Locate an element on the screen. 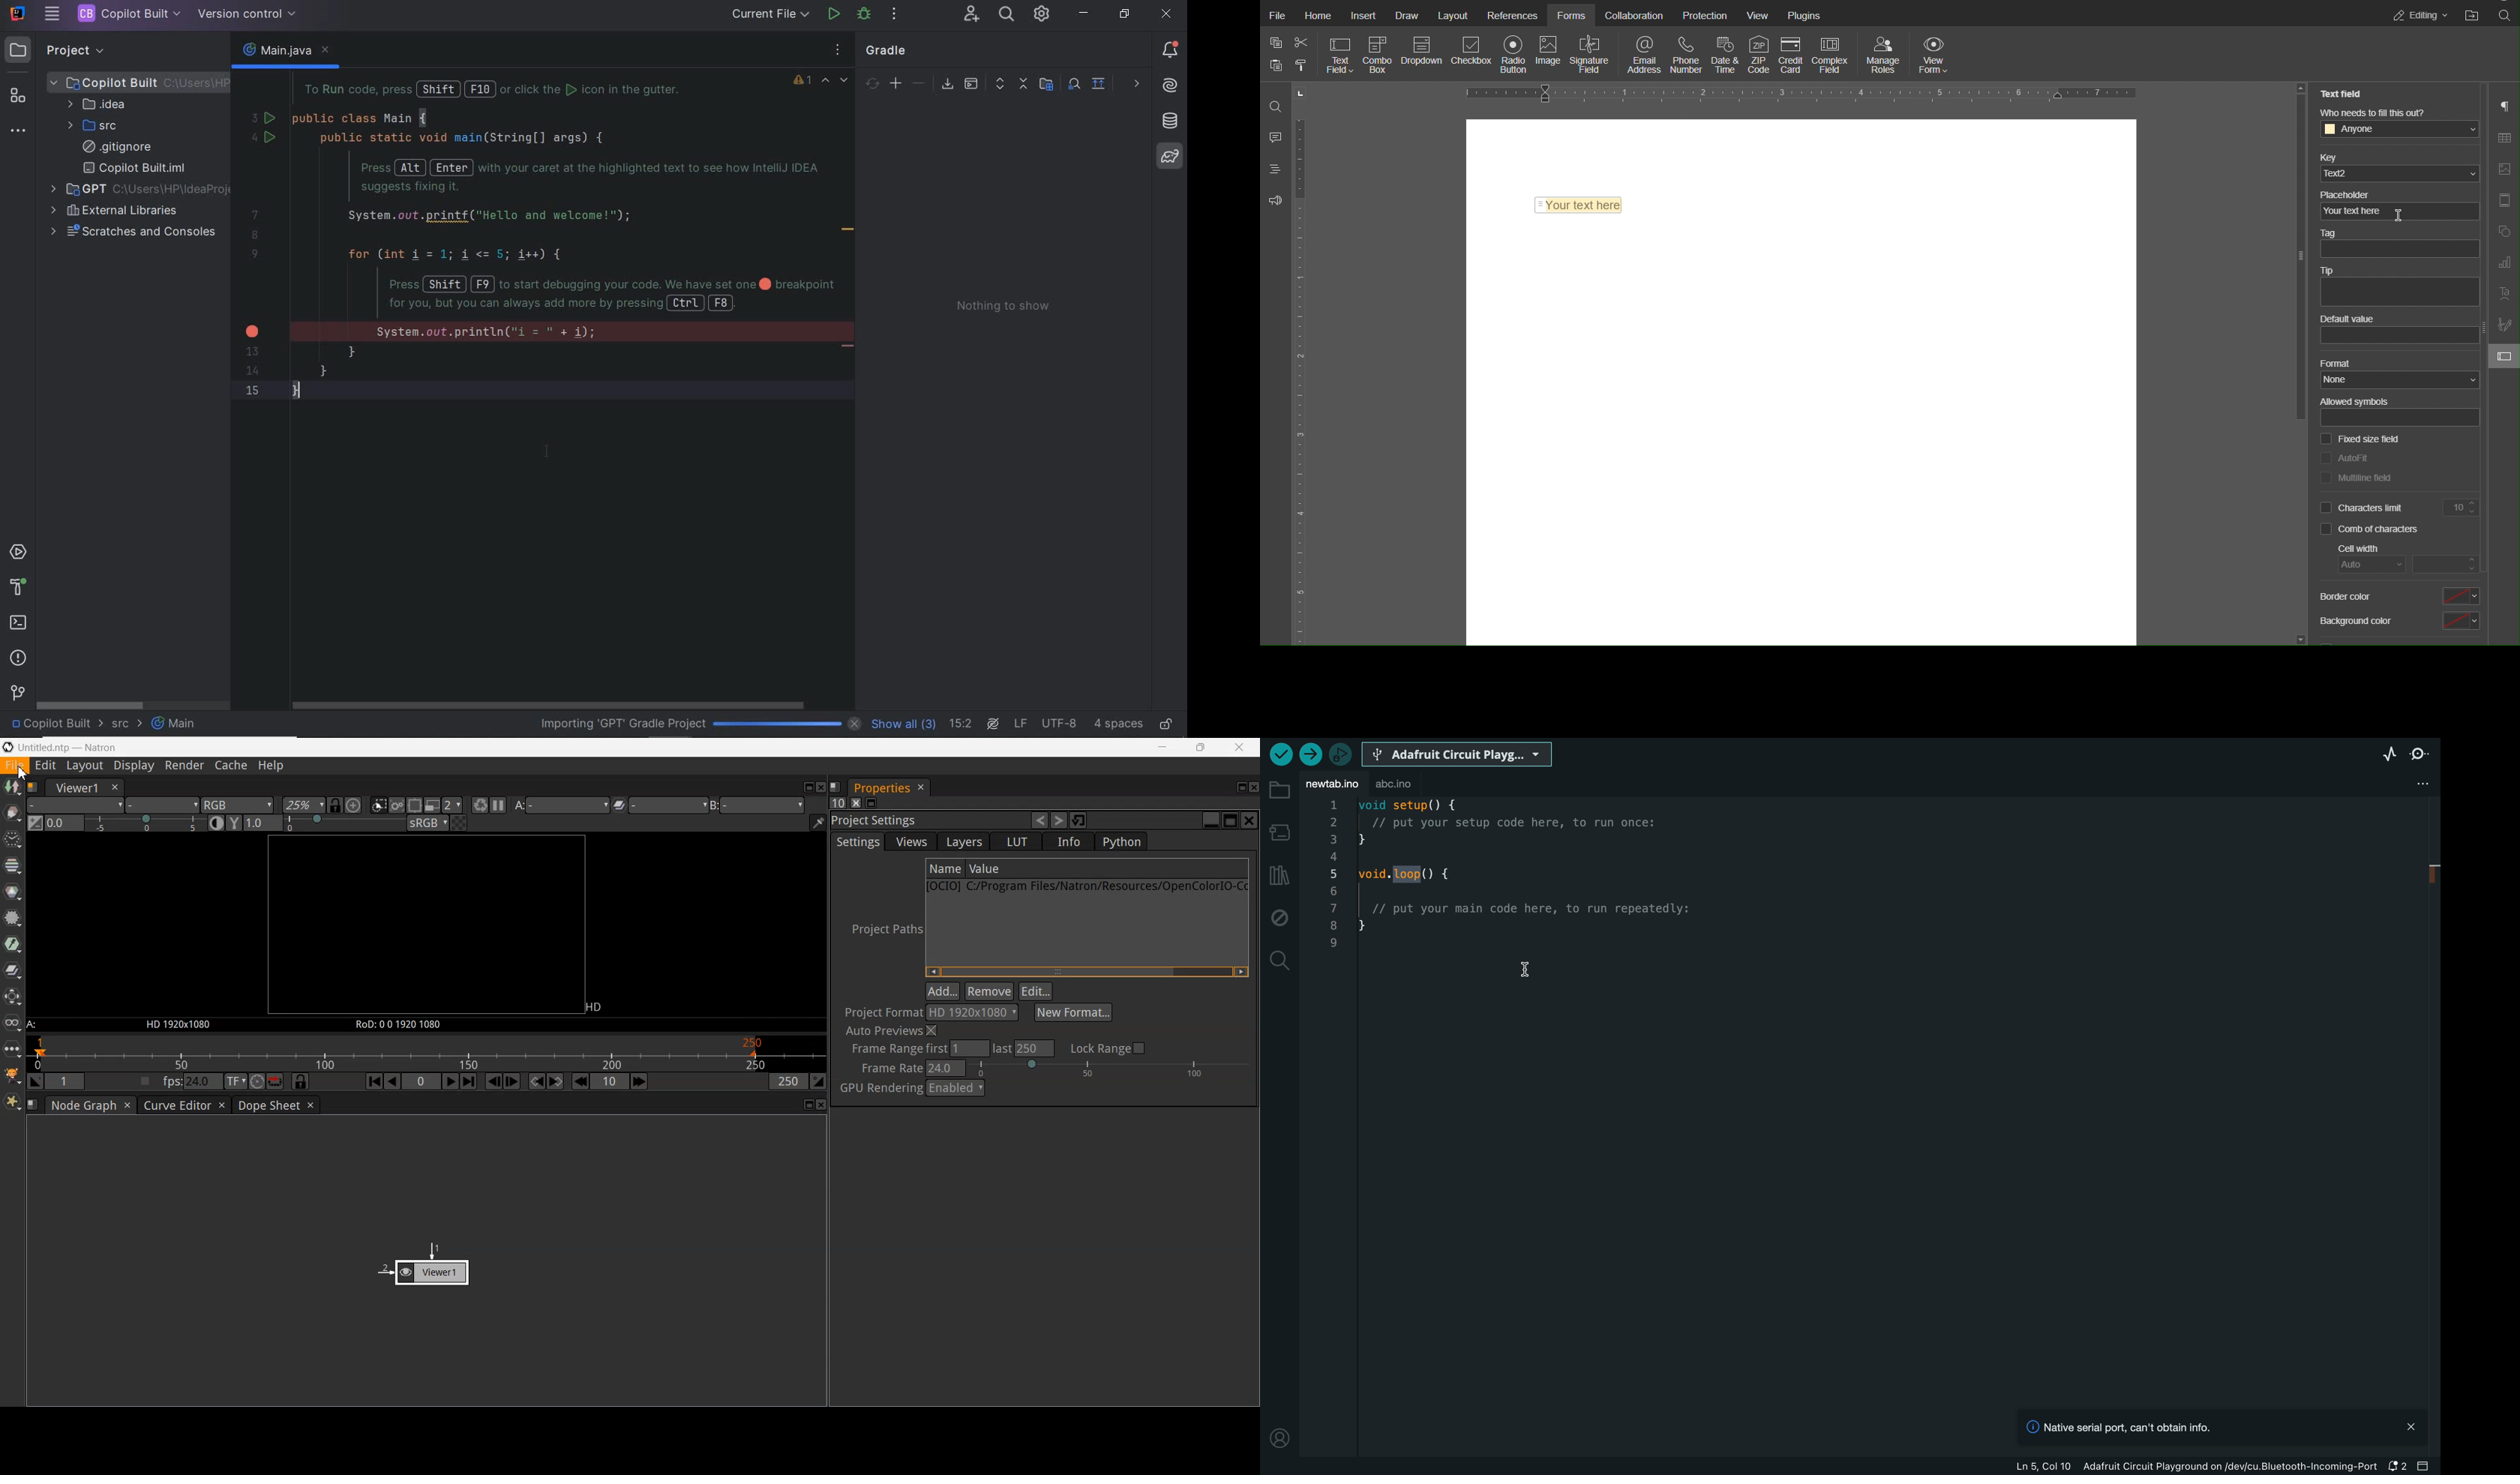  Image is located at coordinates (1548, 56).